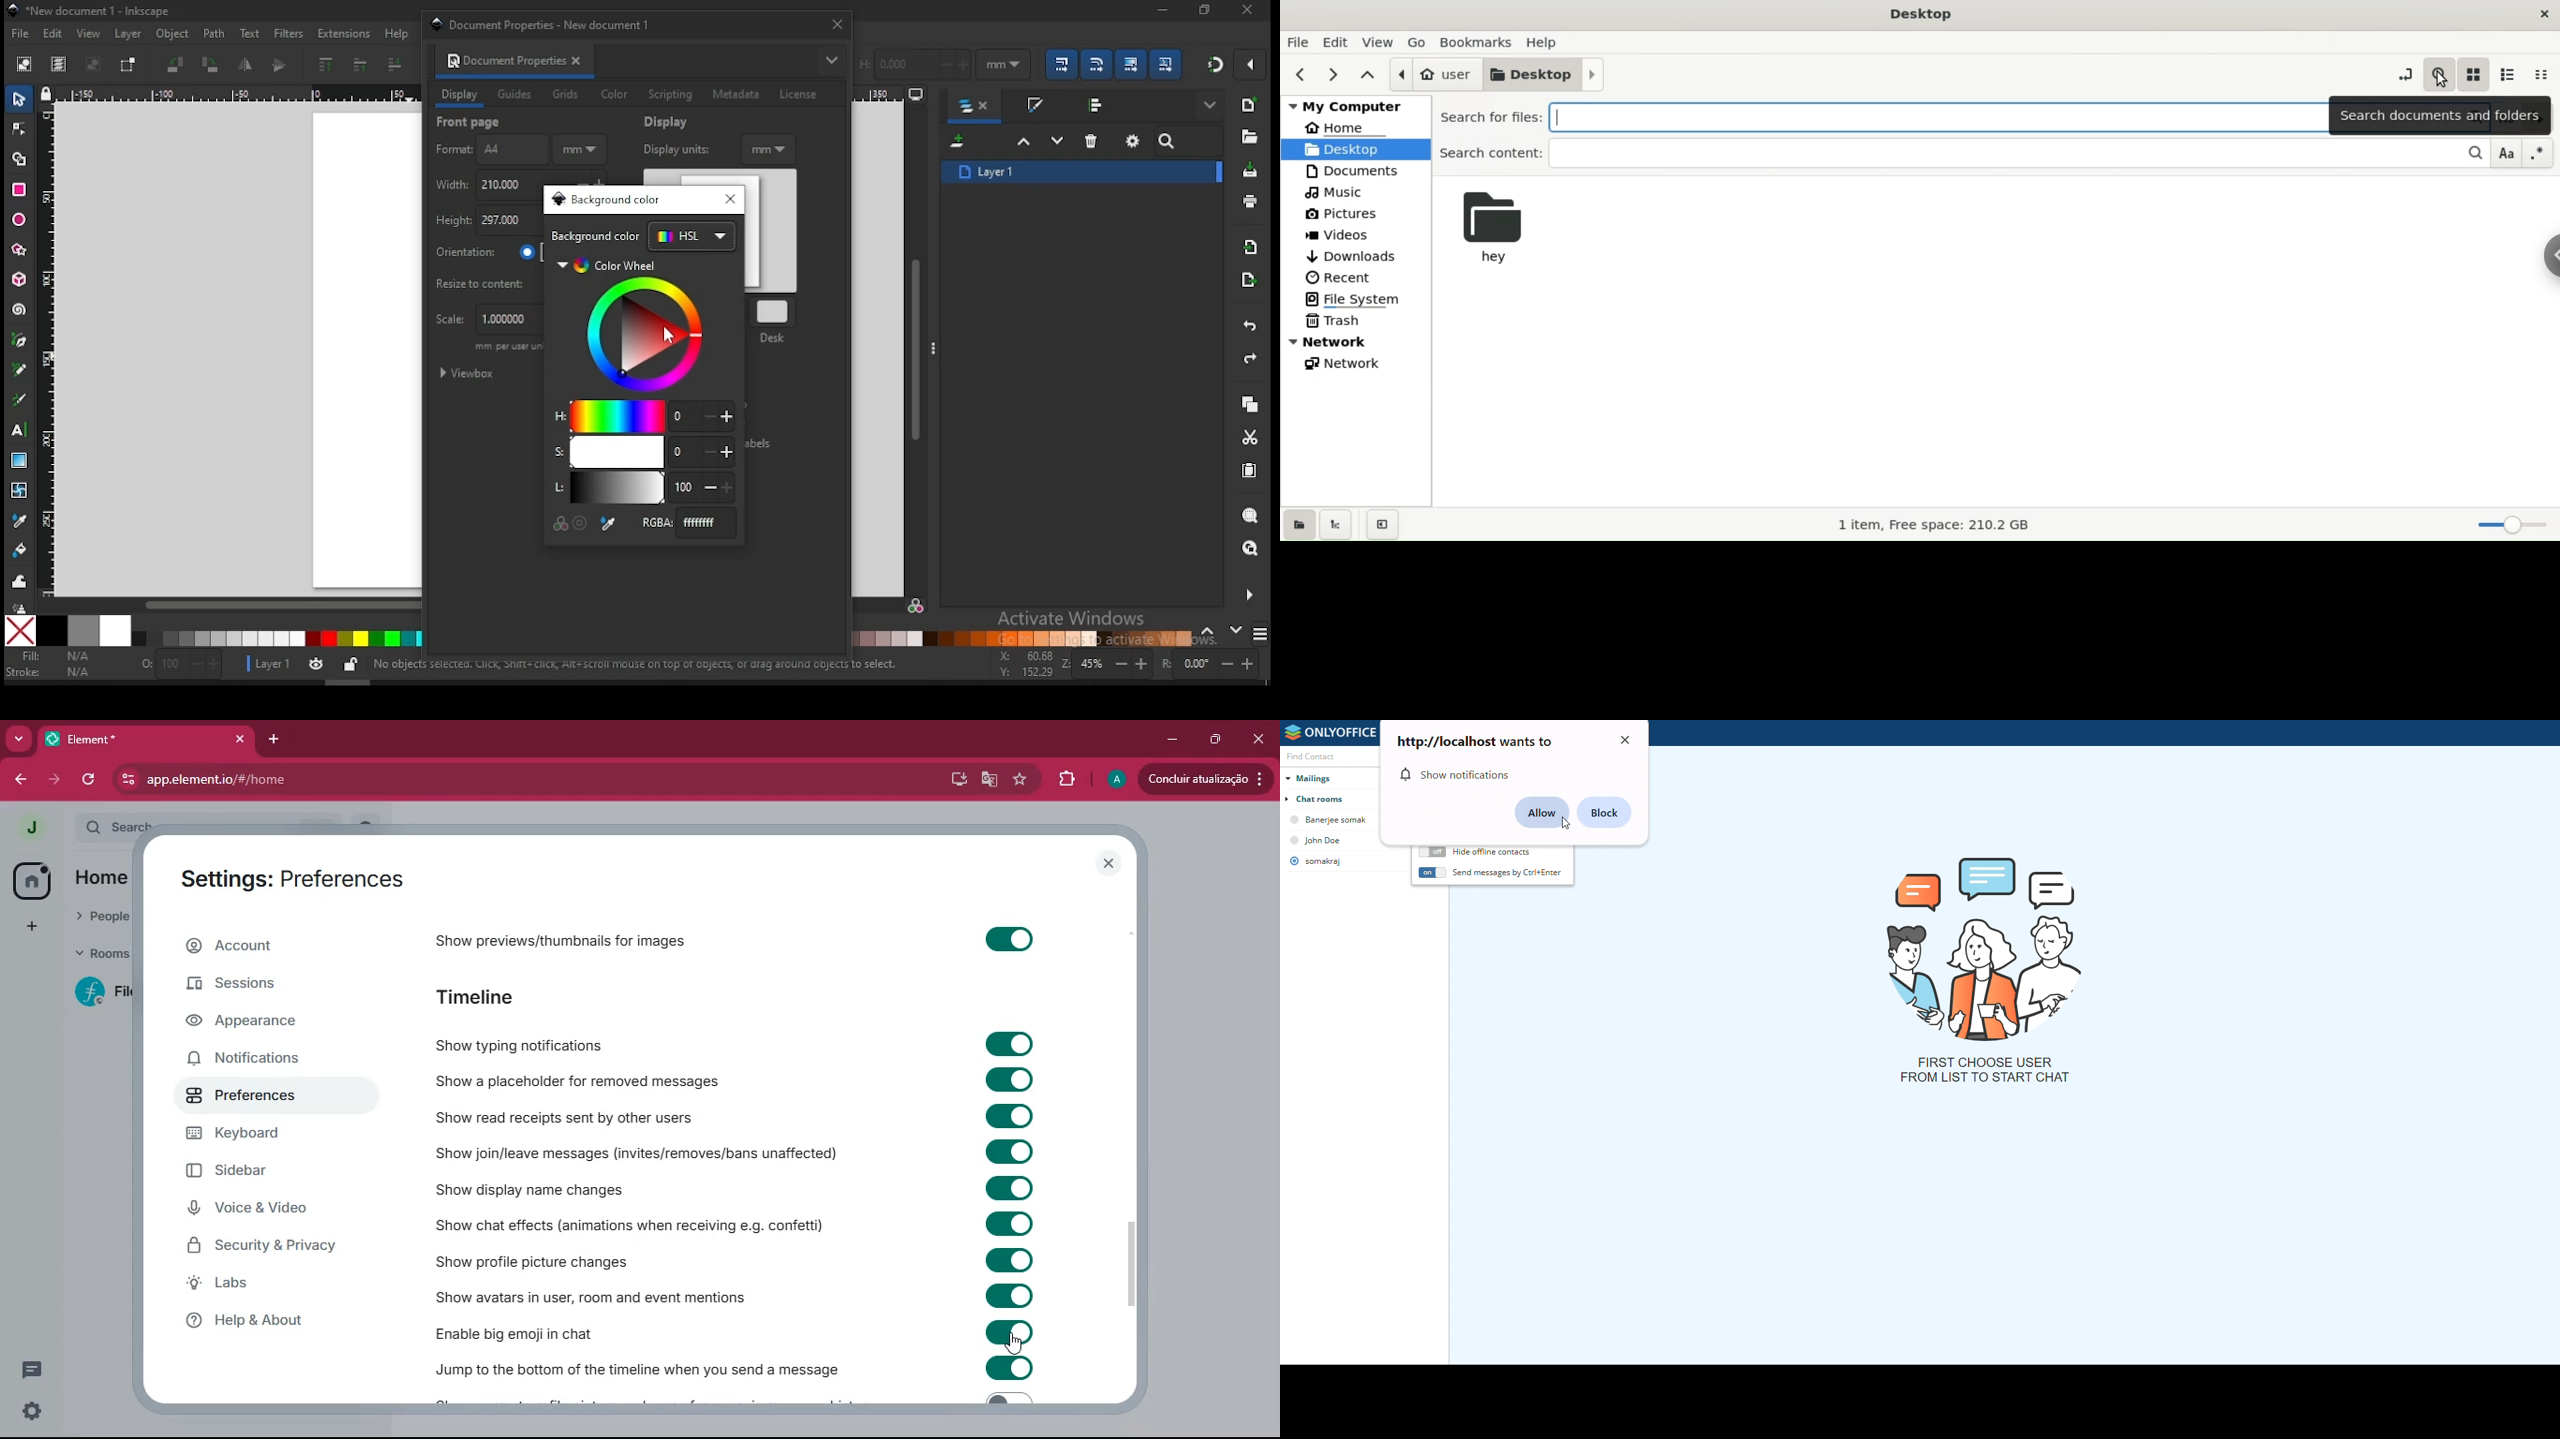 Image resolution: width=2576 pixels, height=1456 pixels. I want to click on show profile picture changes, so click(544, 1260).